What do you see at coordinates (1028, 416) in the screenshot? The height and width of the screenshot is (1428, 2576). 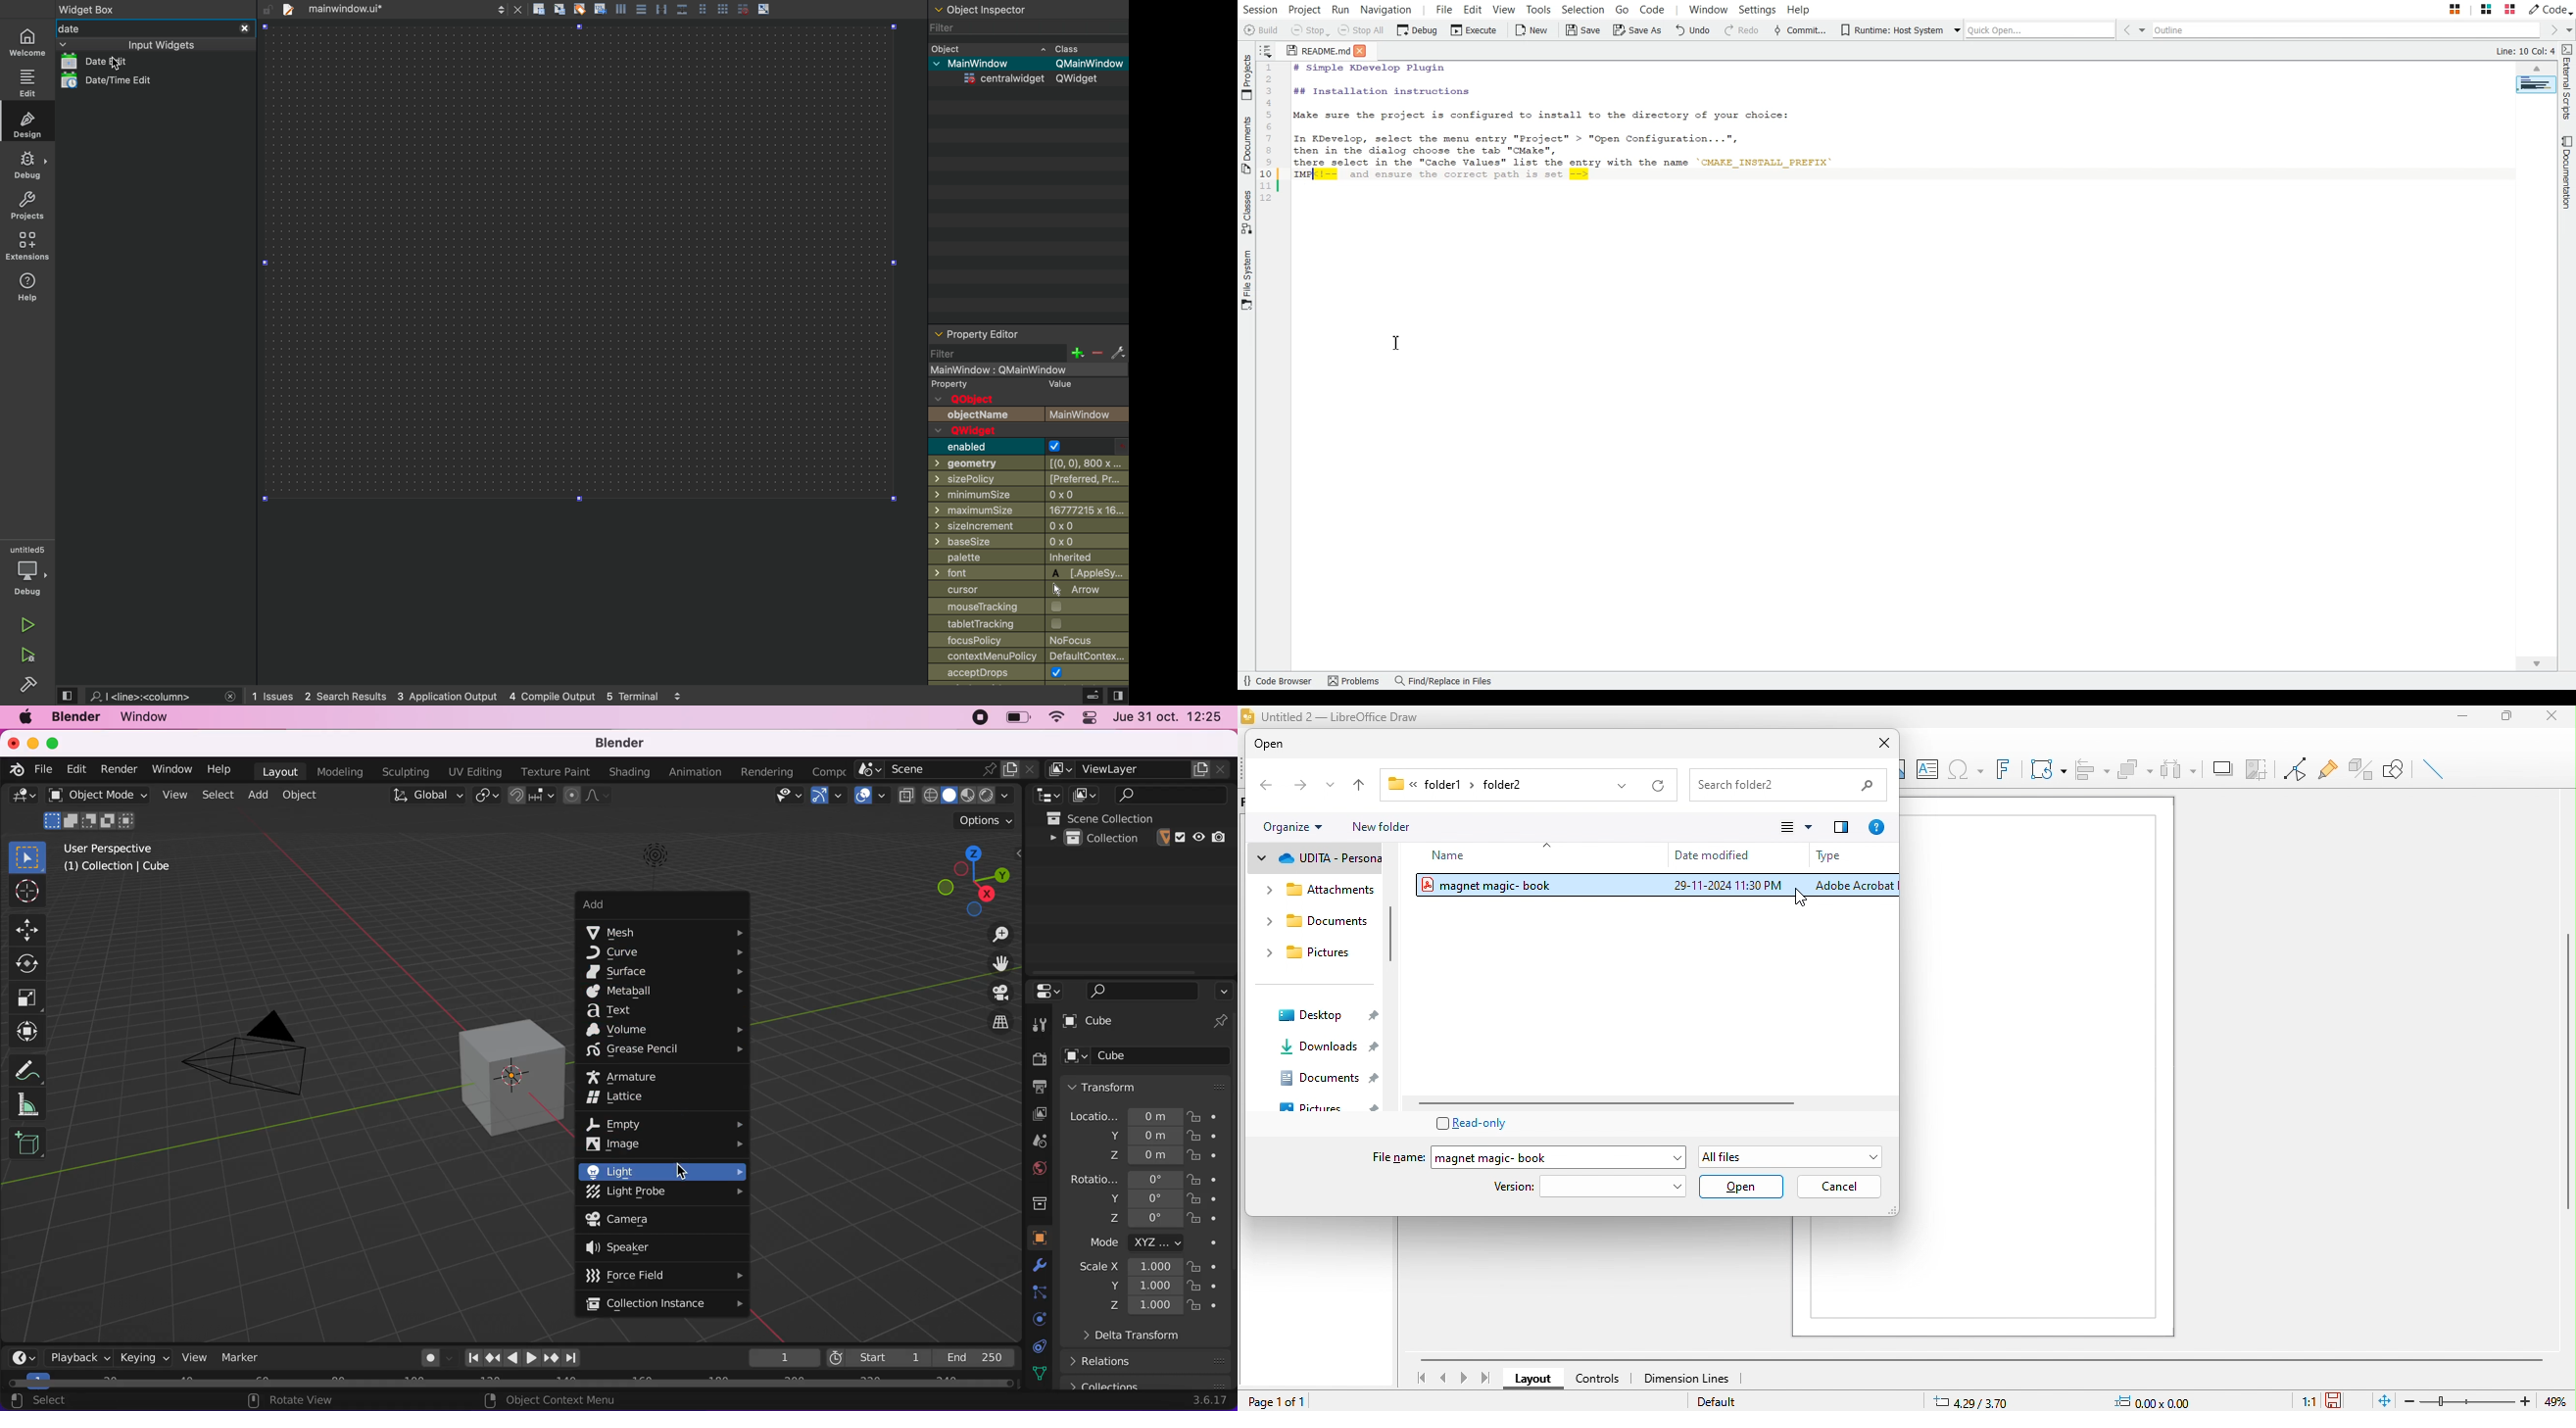 I see `object name` at bounding box center [1028, 416].